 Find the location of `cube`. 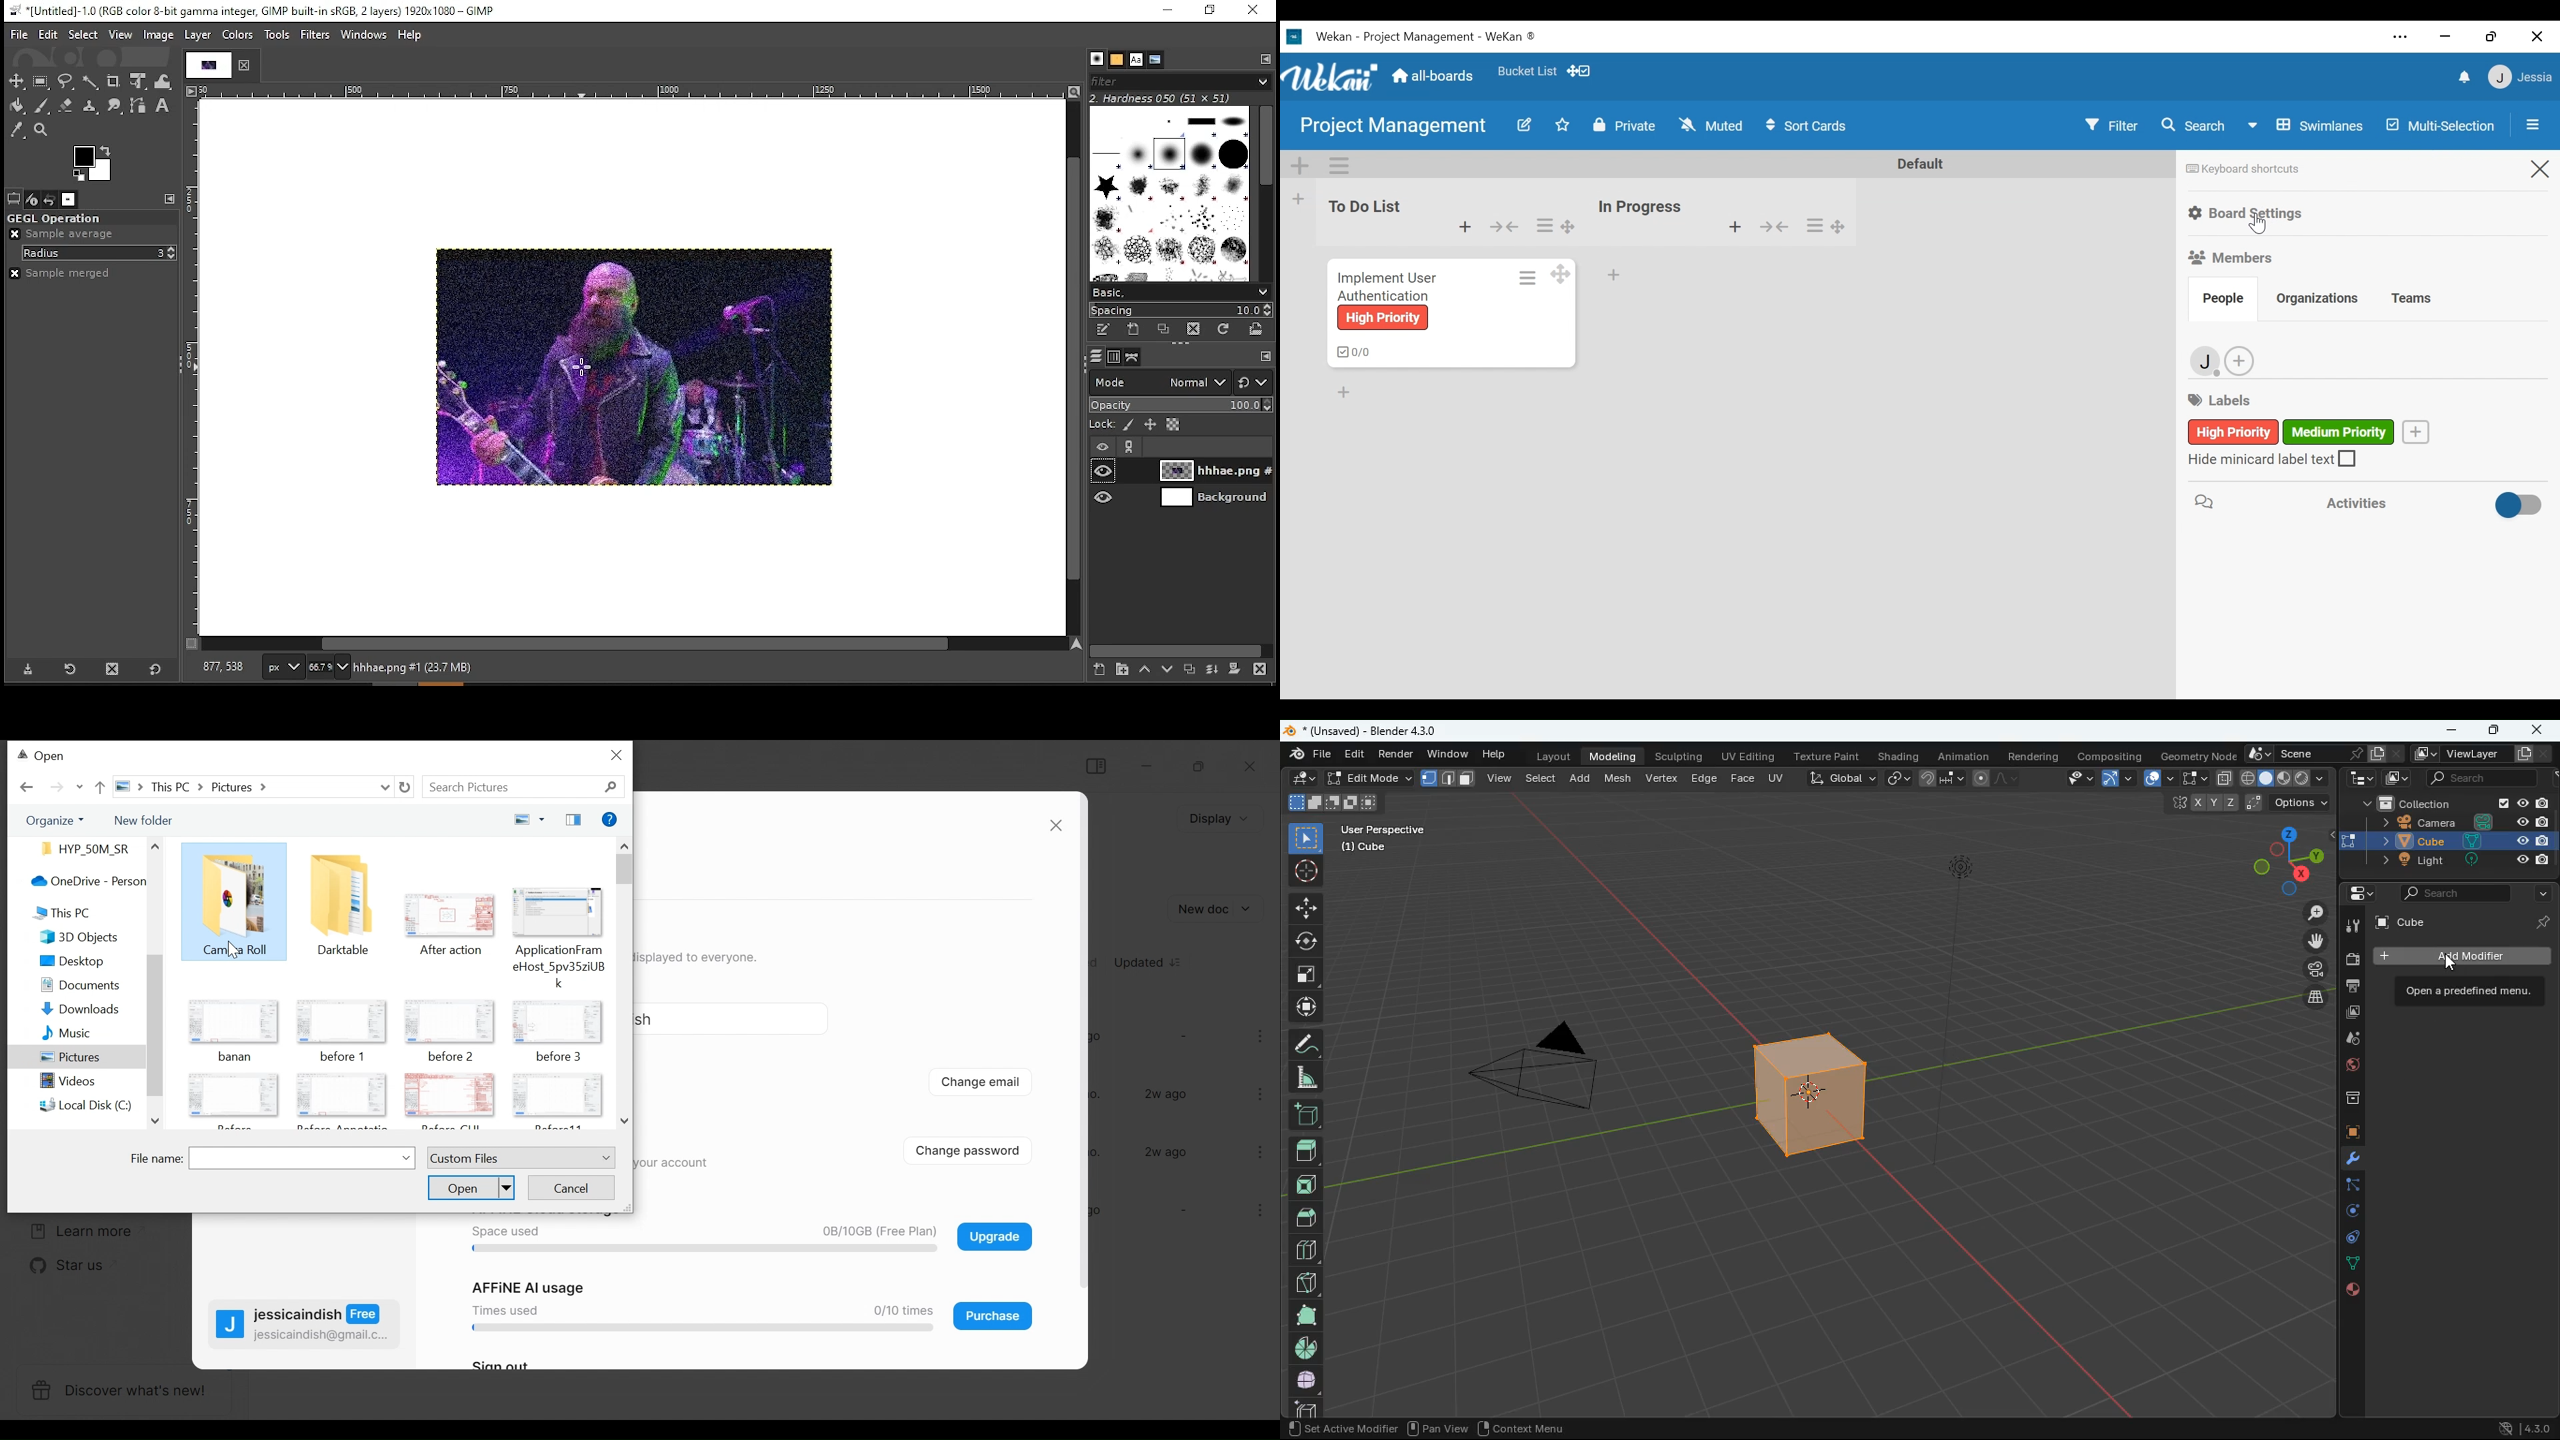

cube is located at coordinates (2464, 923).